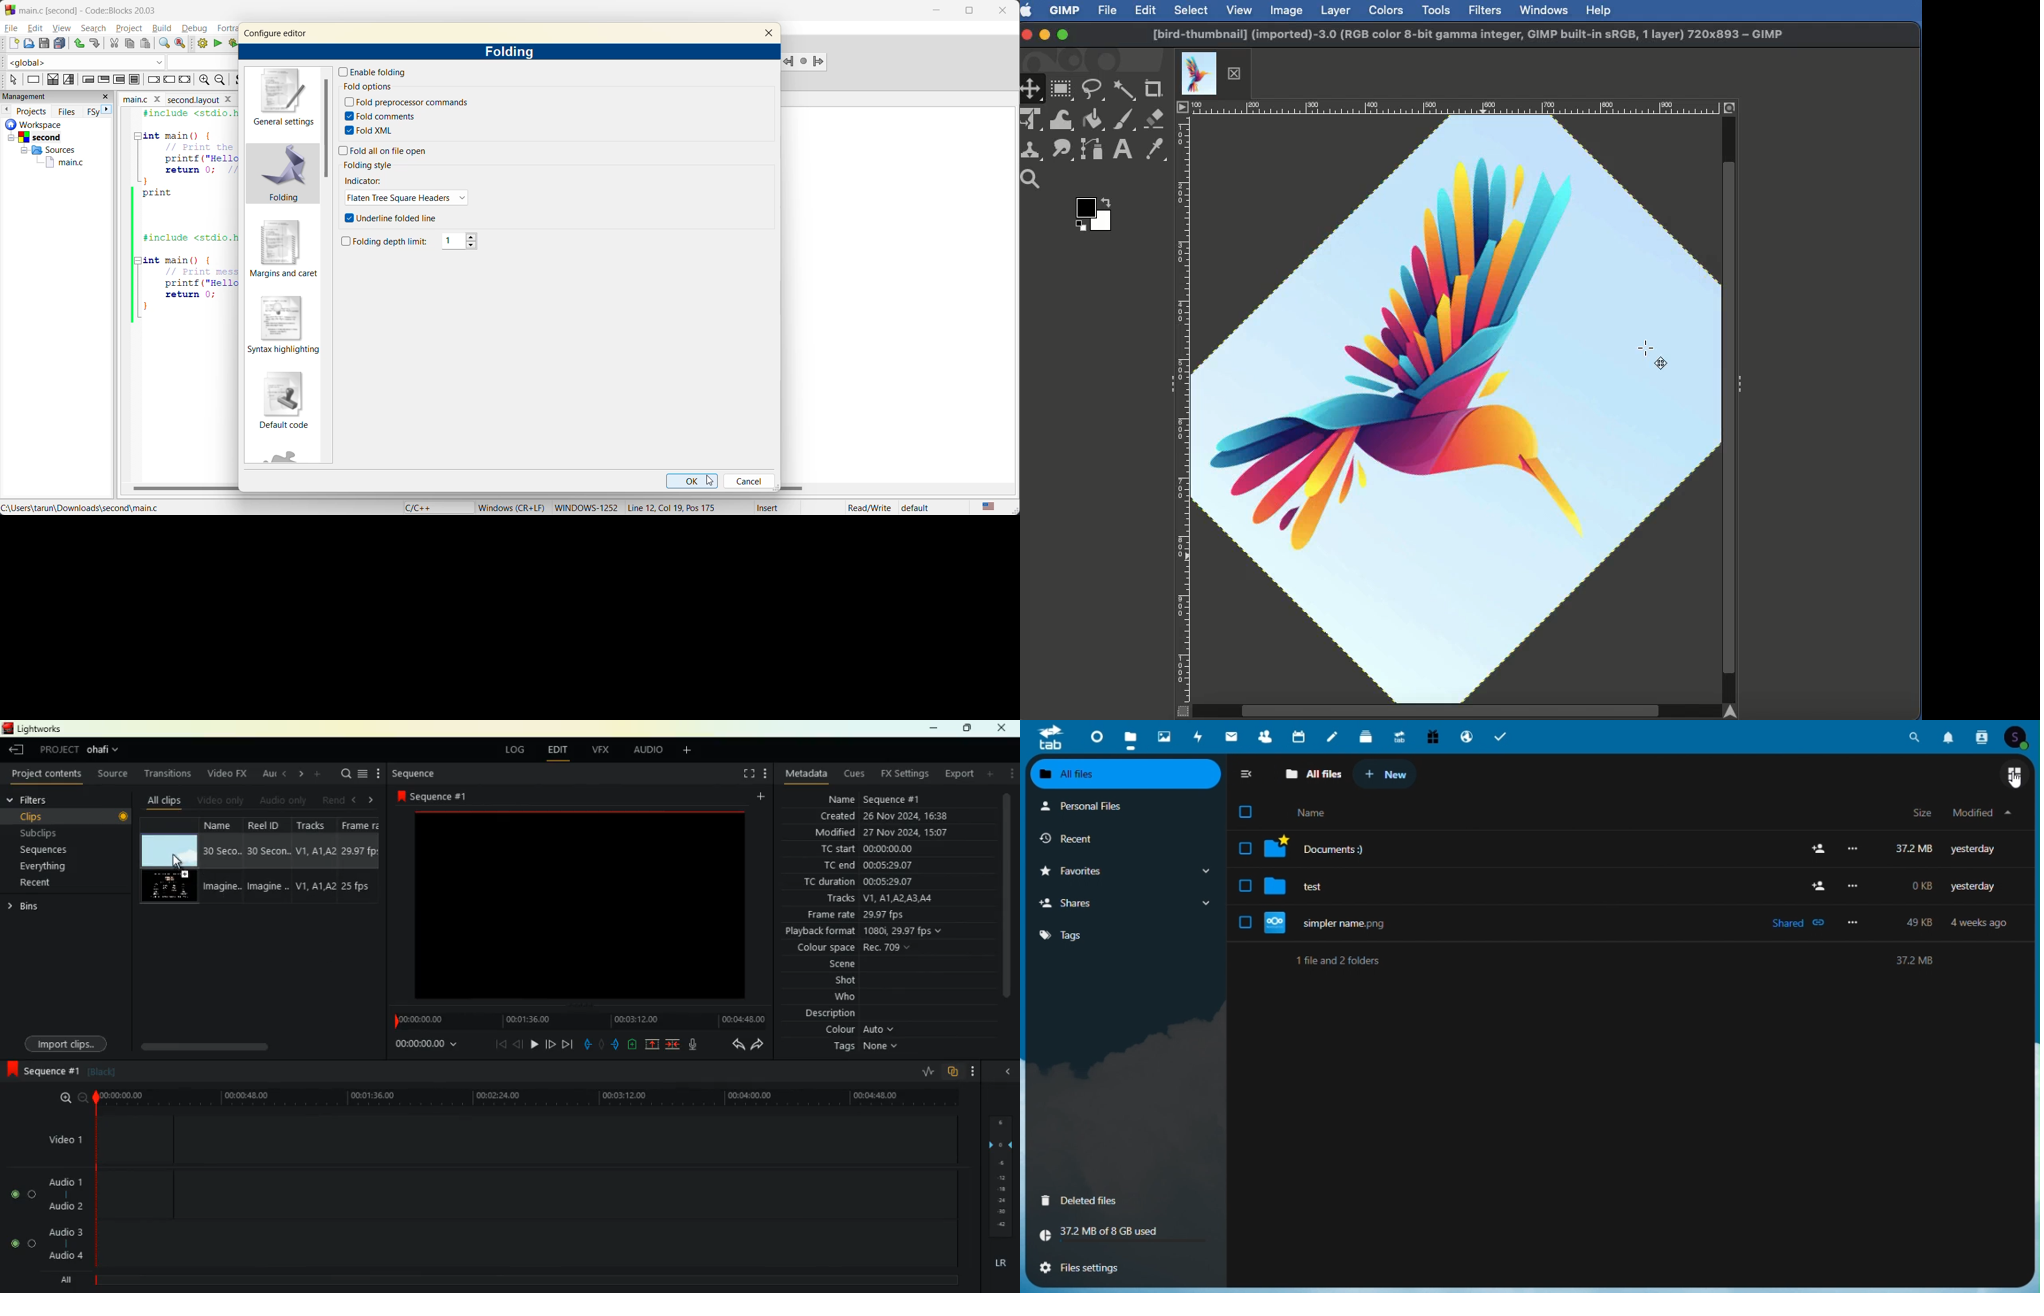 The width and height of the screenshot is (2044, 1316). Describe the element at coordinates (999, 1265) in the screenshot. I see `lr` at that location.